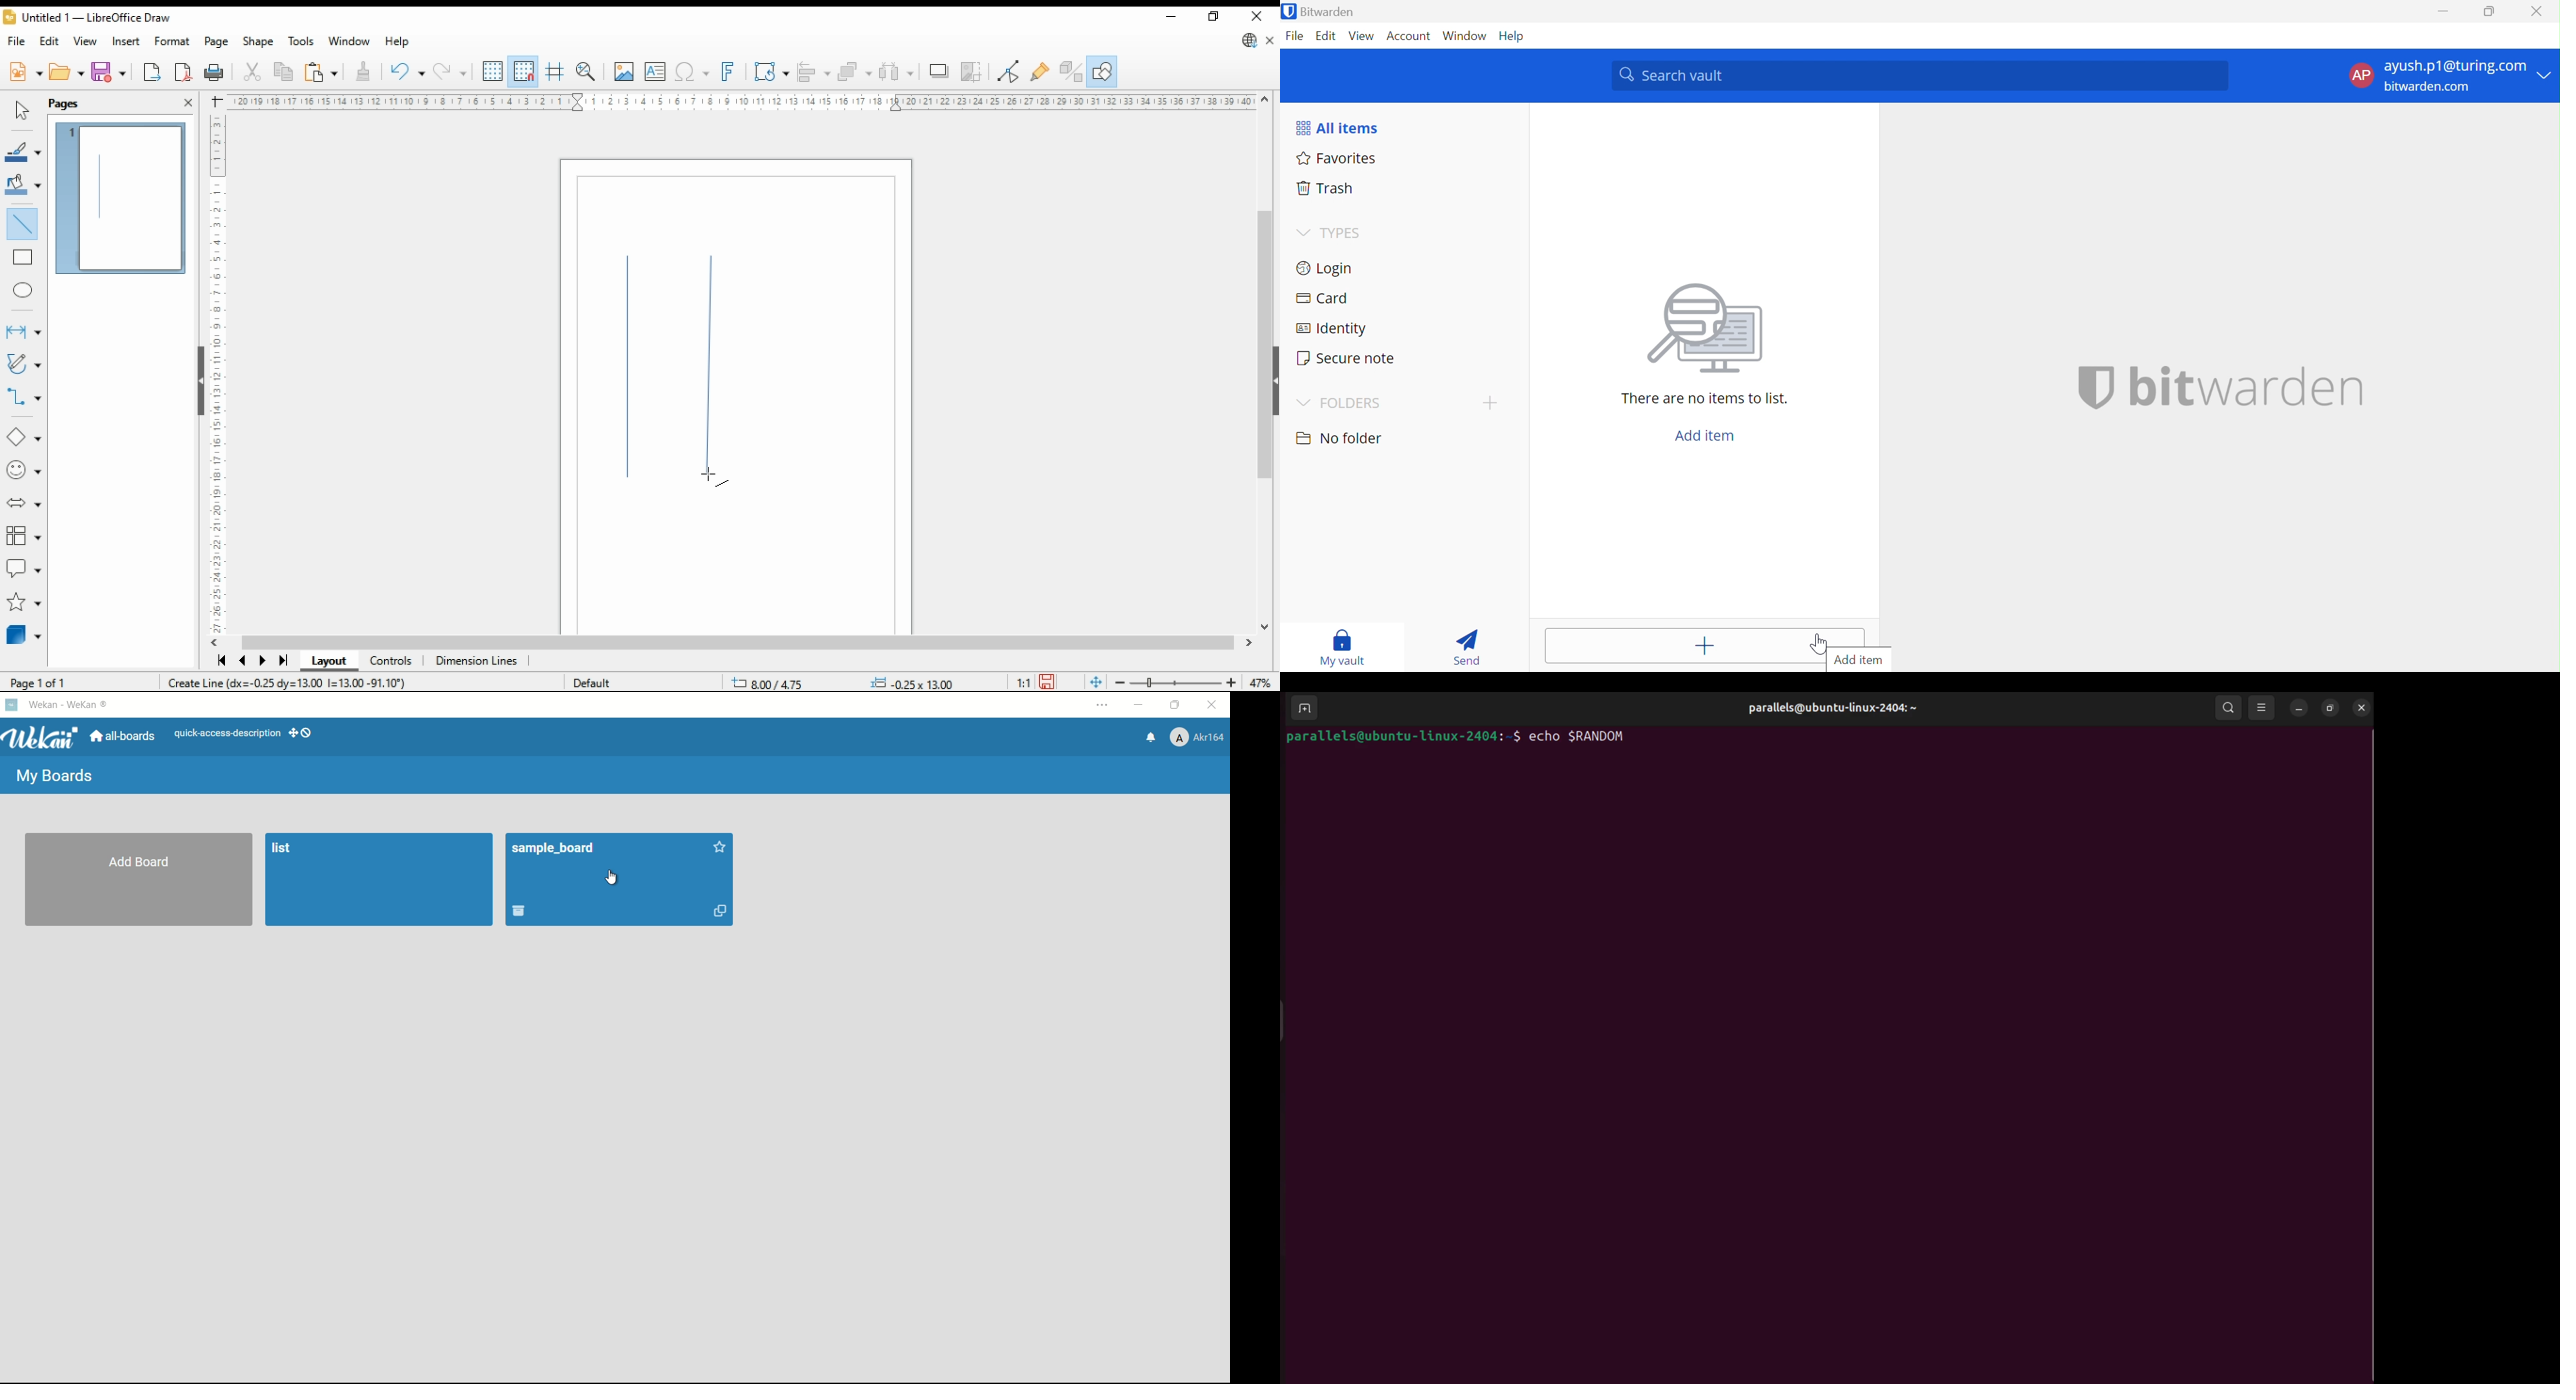 This screenshot has width=2576, height=1400. What do you see at coordinates (362, 70) in the screenshot?
I see `clone formatting` at bounding box center [362, 70].